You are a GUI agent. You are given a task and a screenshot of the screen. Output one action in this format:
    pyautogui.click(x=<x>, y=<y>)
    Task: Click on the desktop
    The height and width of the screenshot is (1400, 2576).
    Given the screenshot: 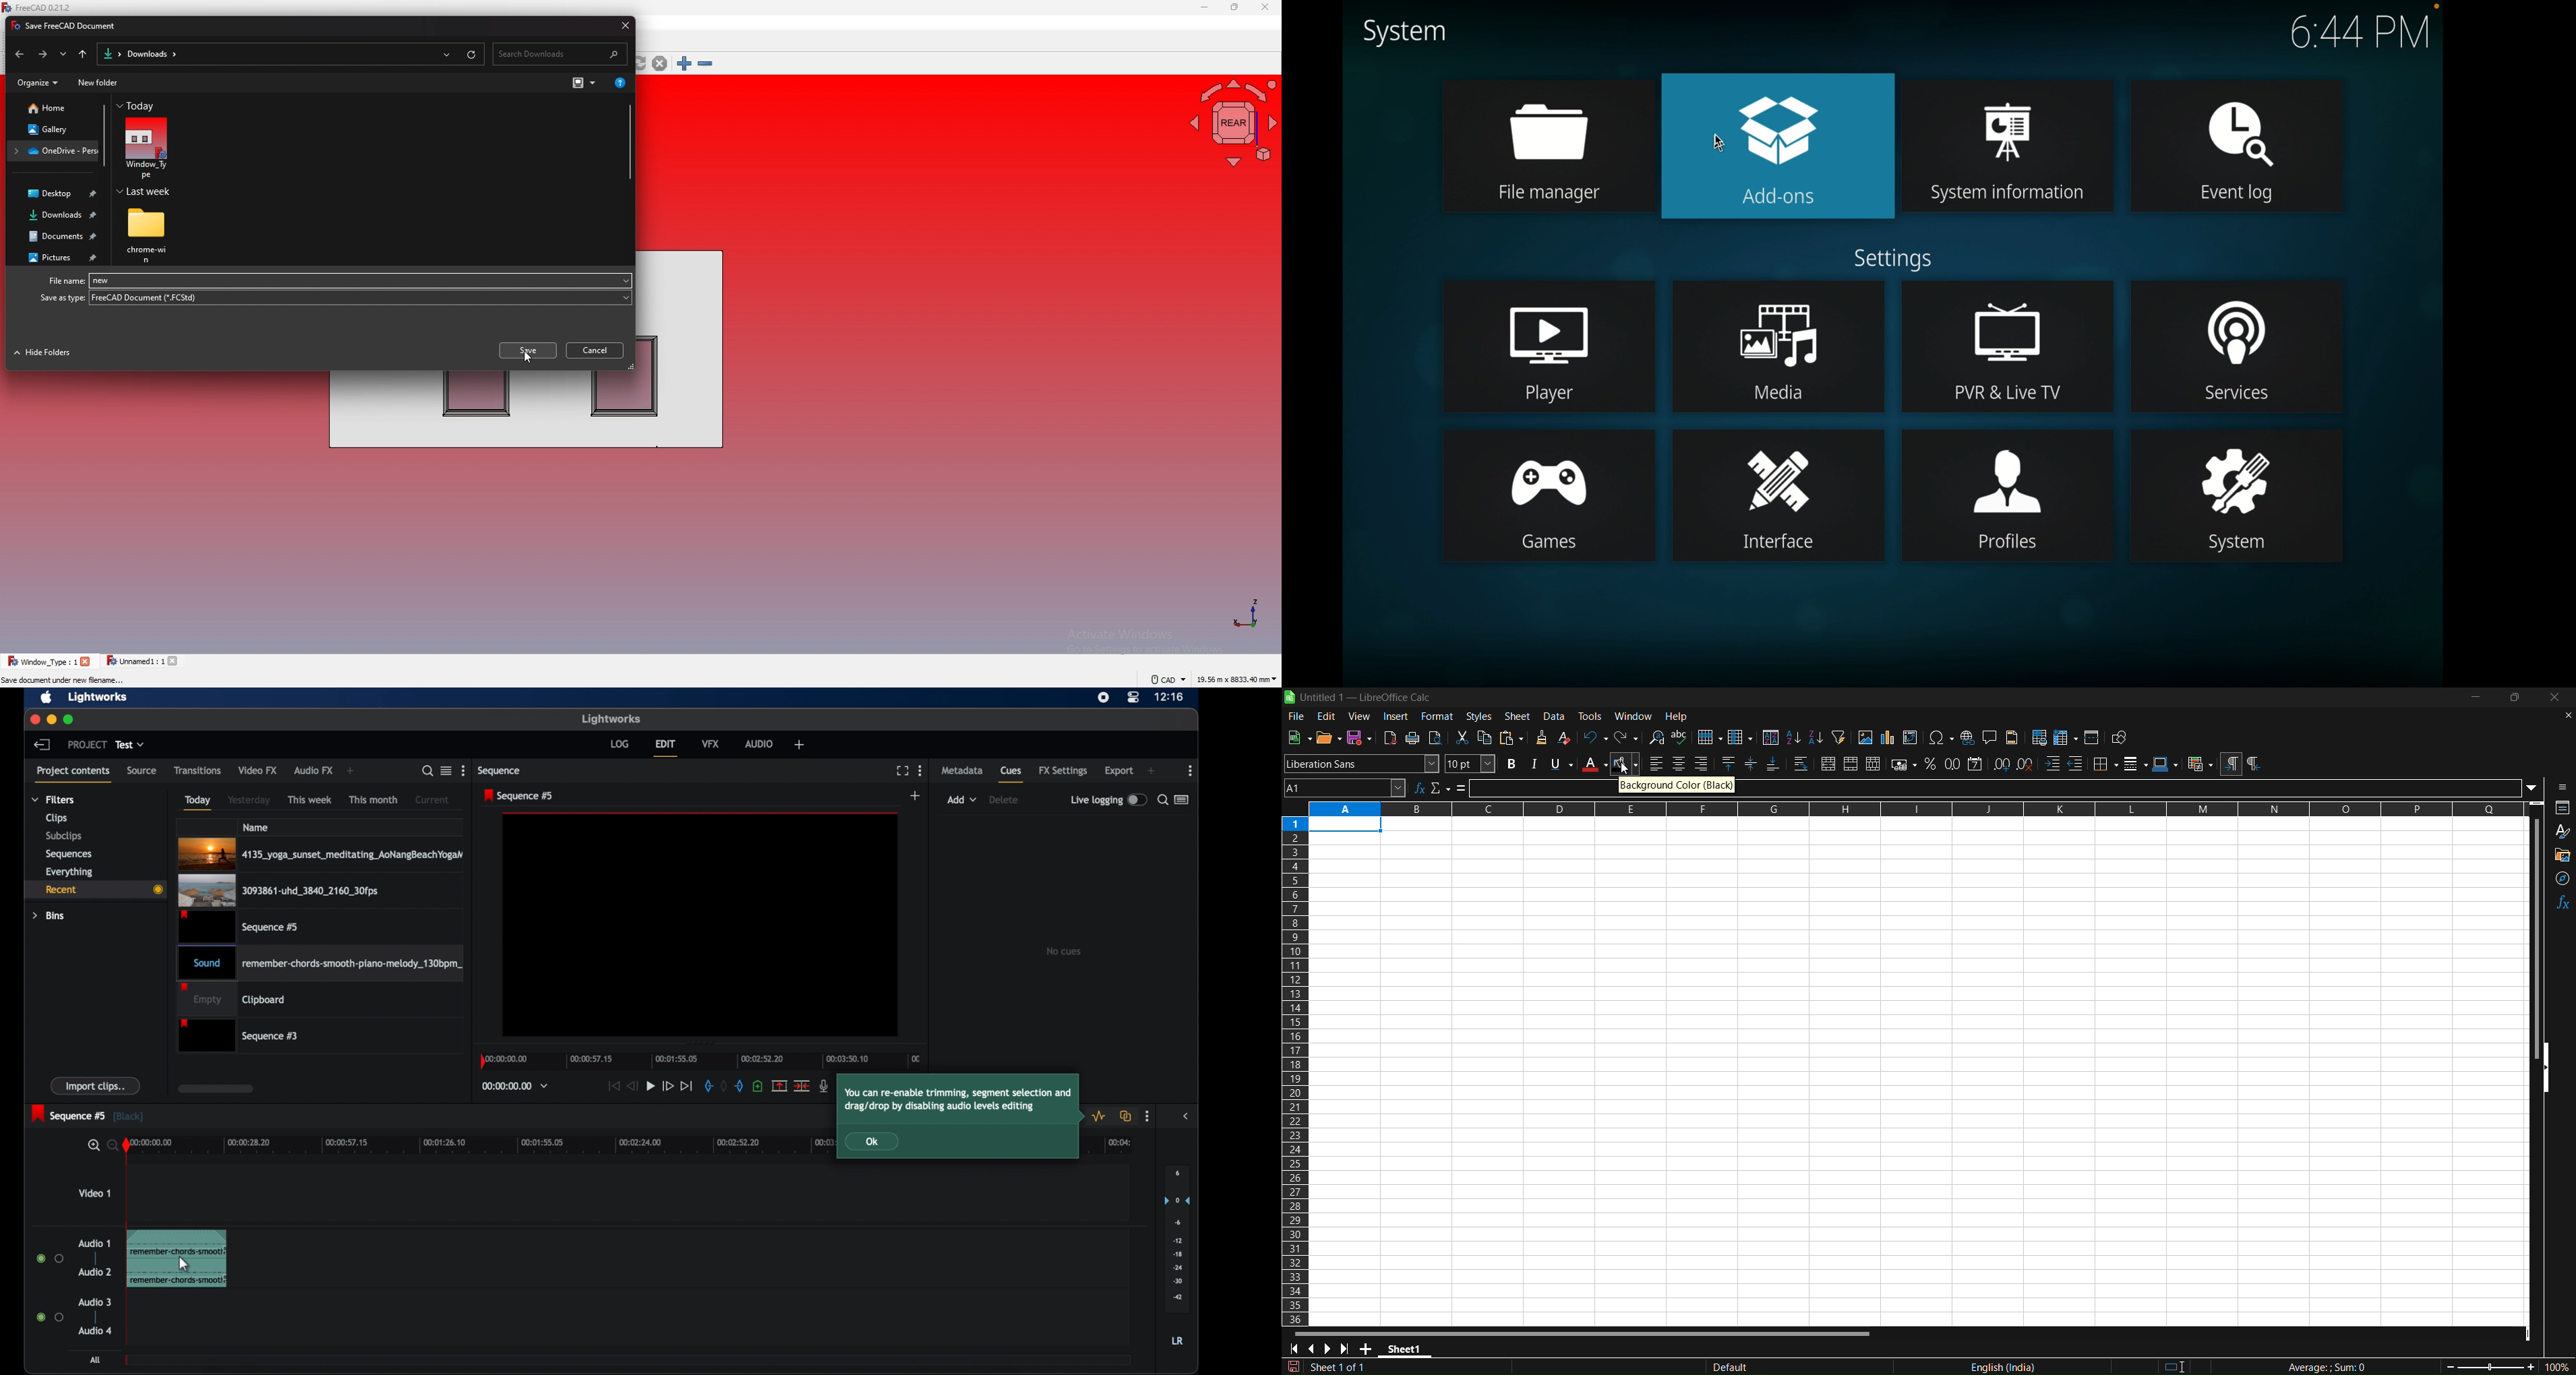 What is the action you would take?
    pyautogui.click(x=55, y=195)
    